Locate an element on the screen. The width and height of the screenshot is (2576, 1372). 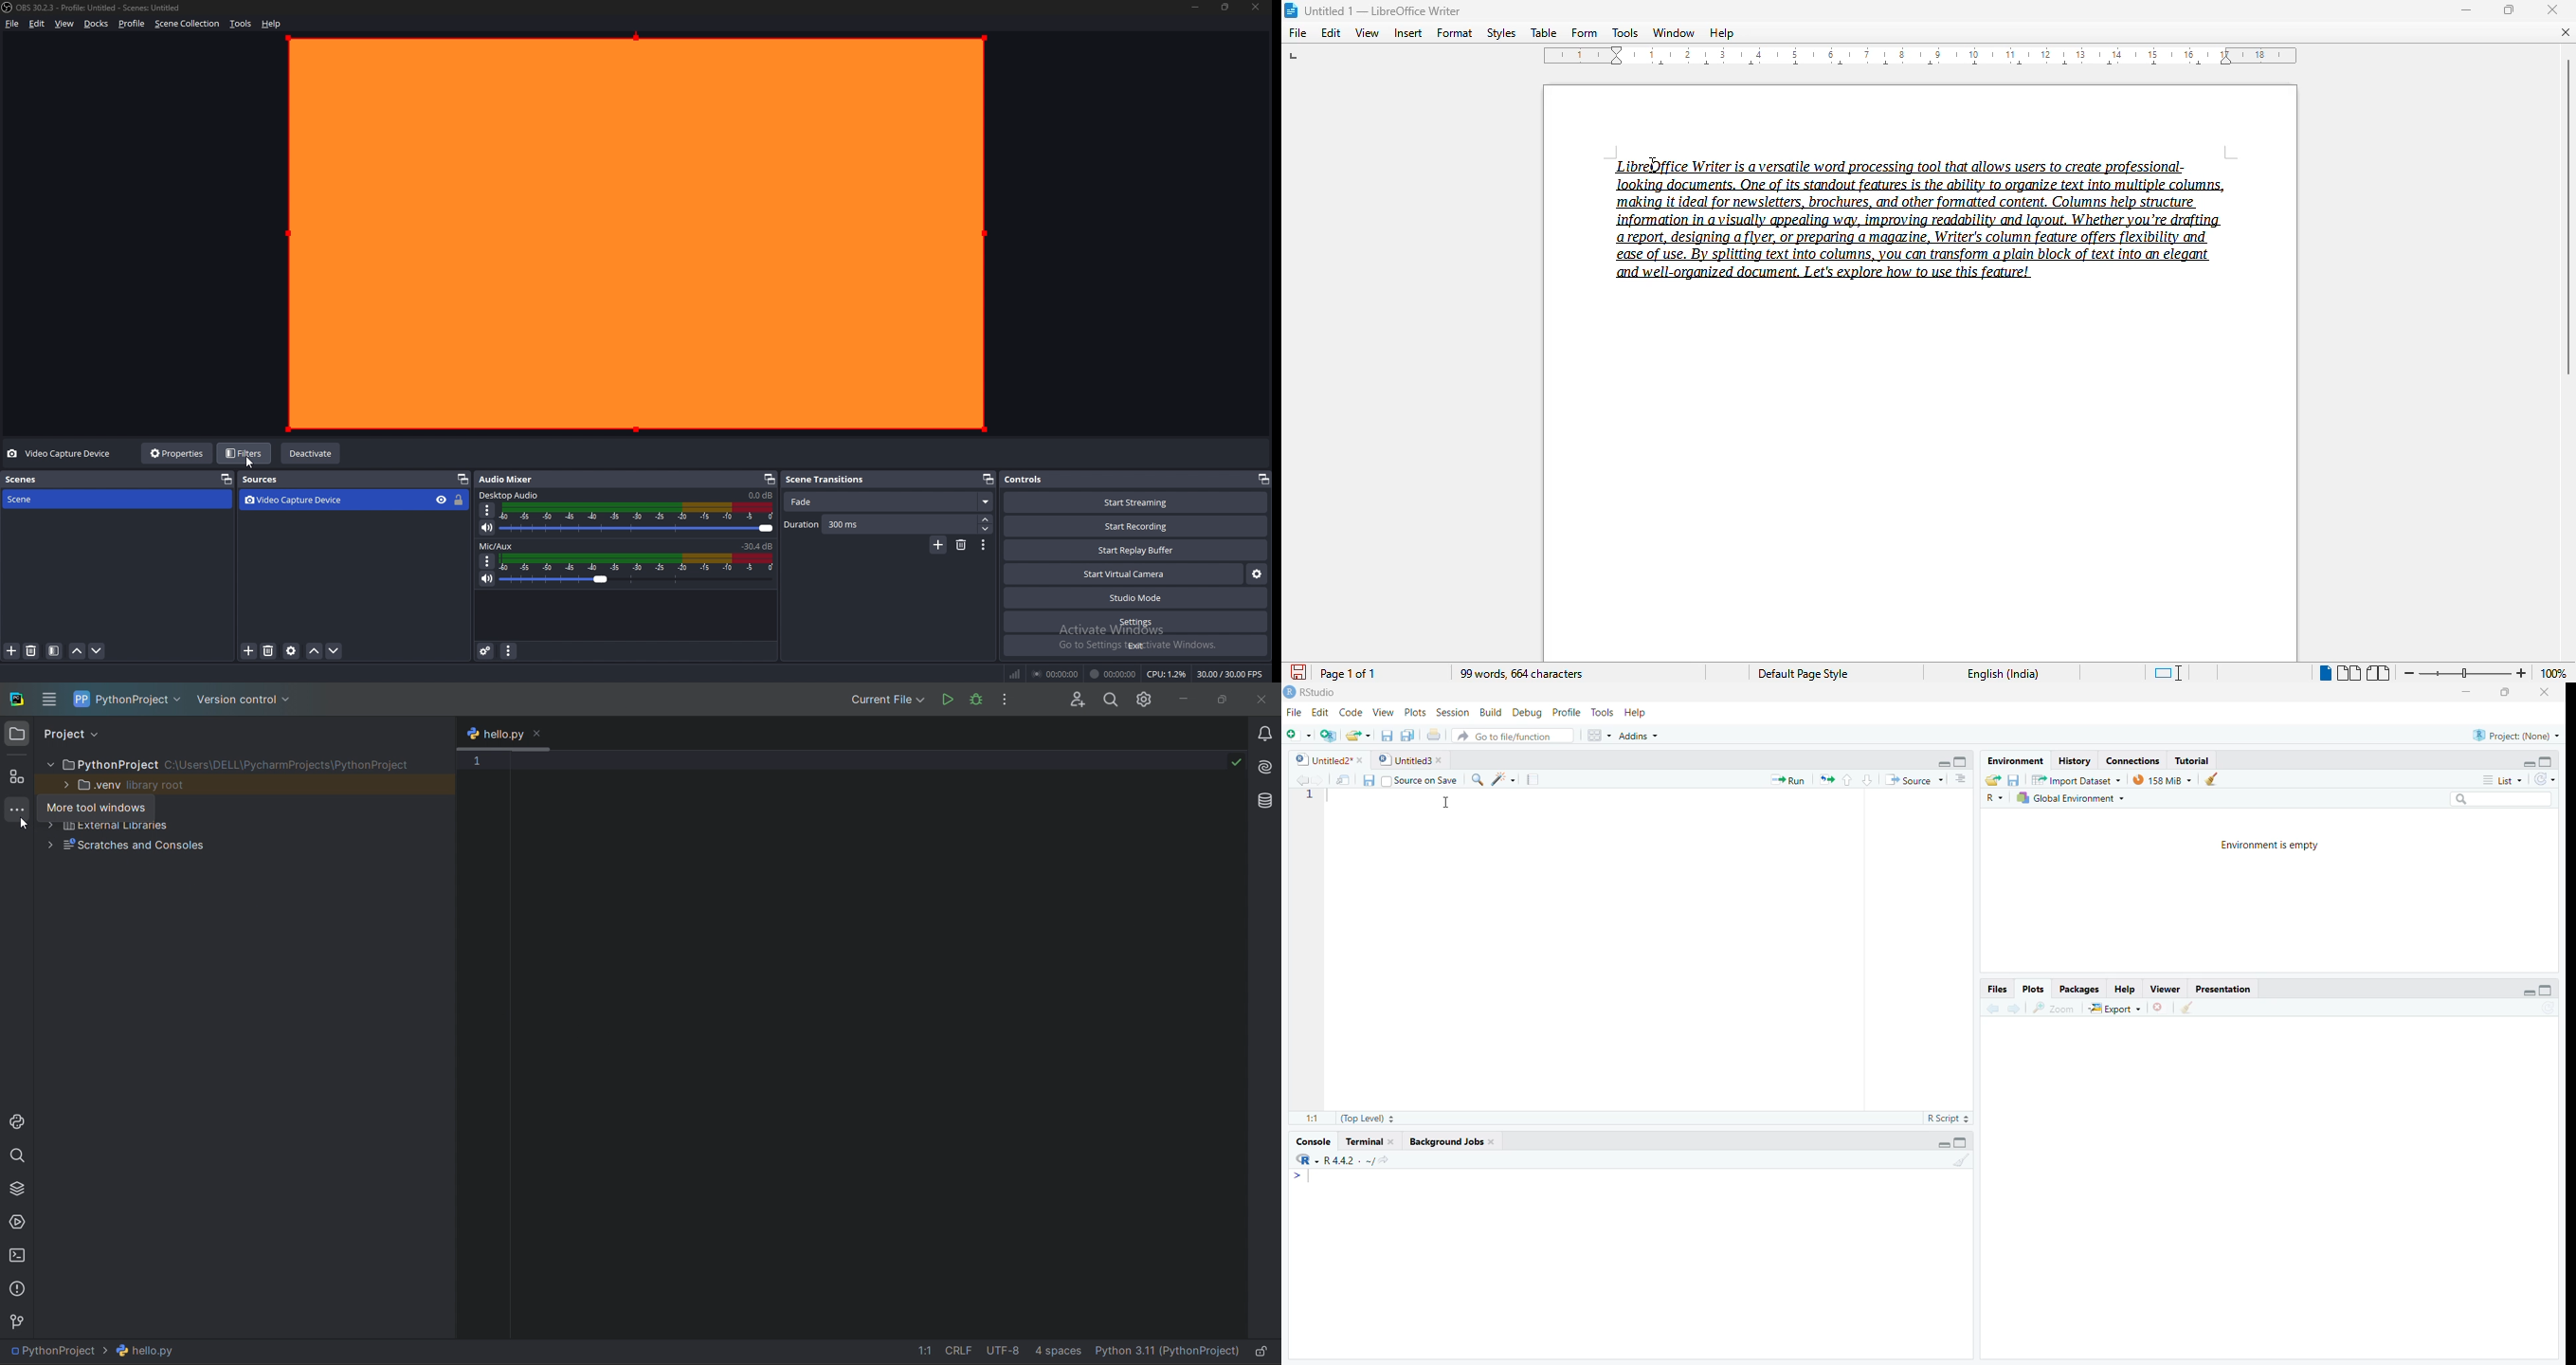
hide is located at coordinates (441, 500).